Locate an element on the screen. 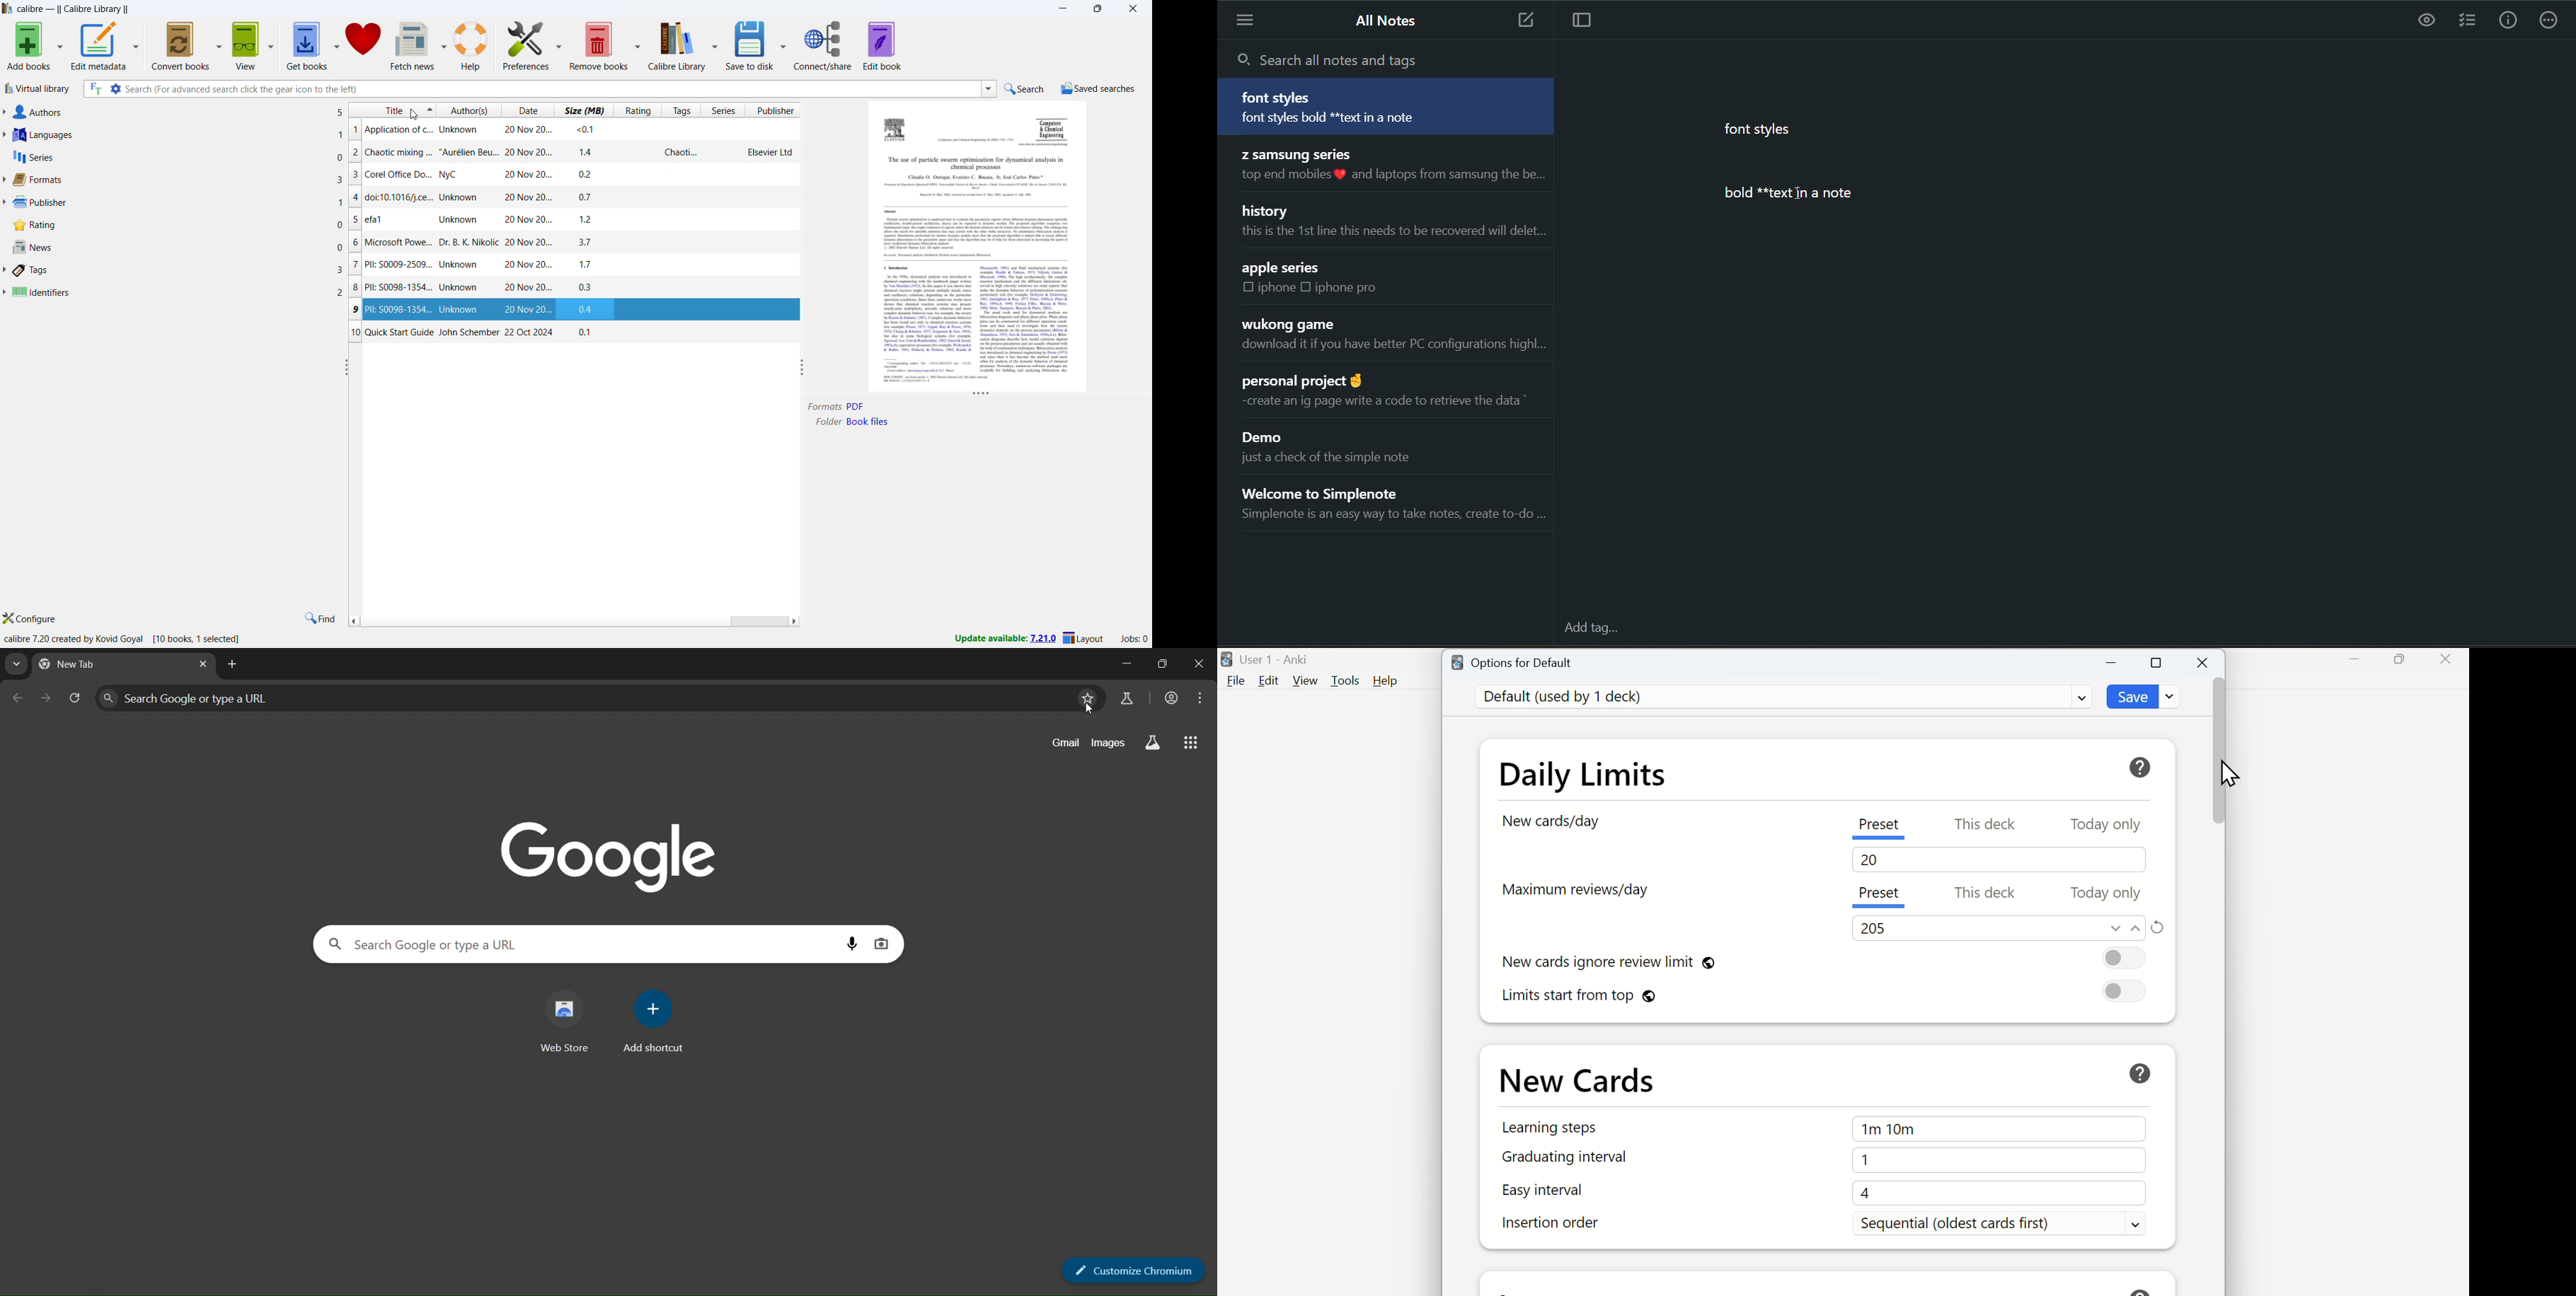  cursor is located at coordinates (2231, 773).